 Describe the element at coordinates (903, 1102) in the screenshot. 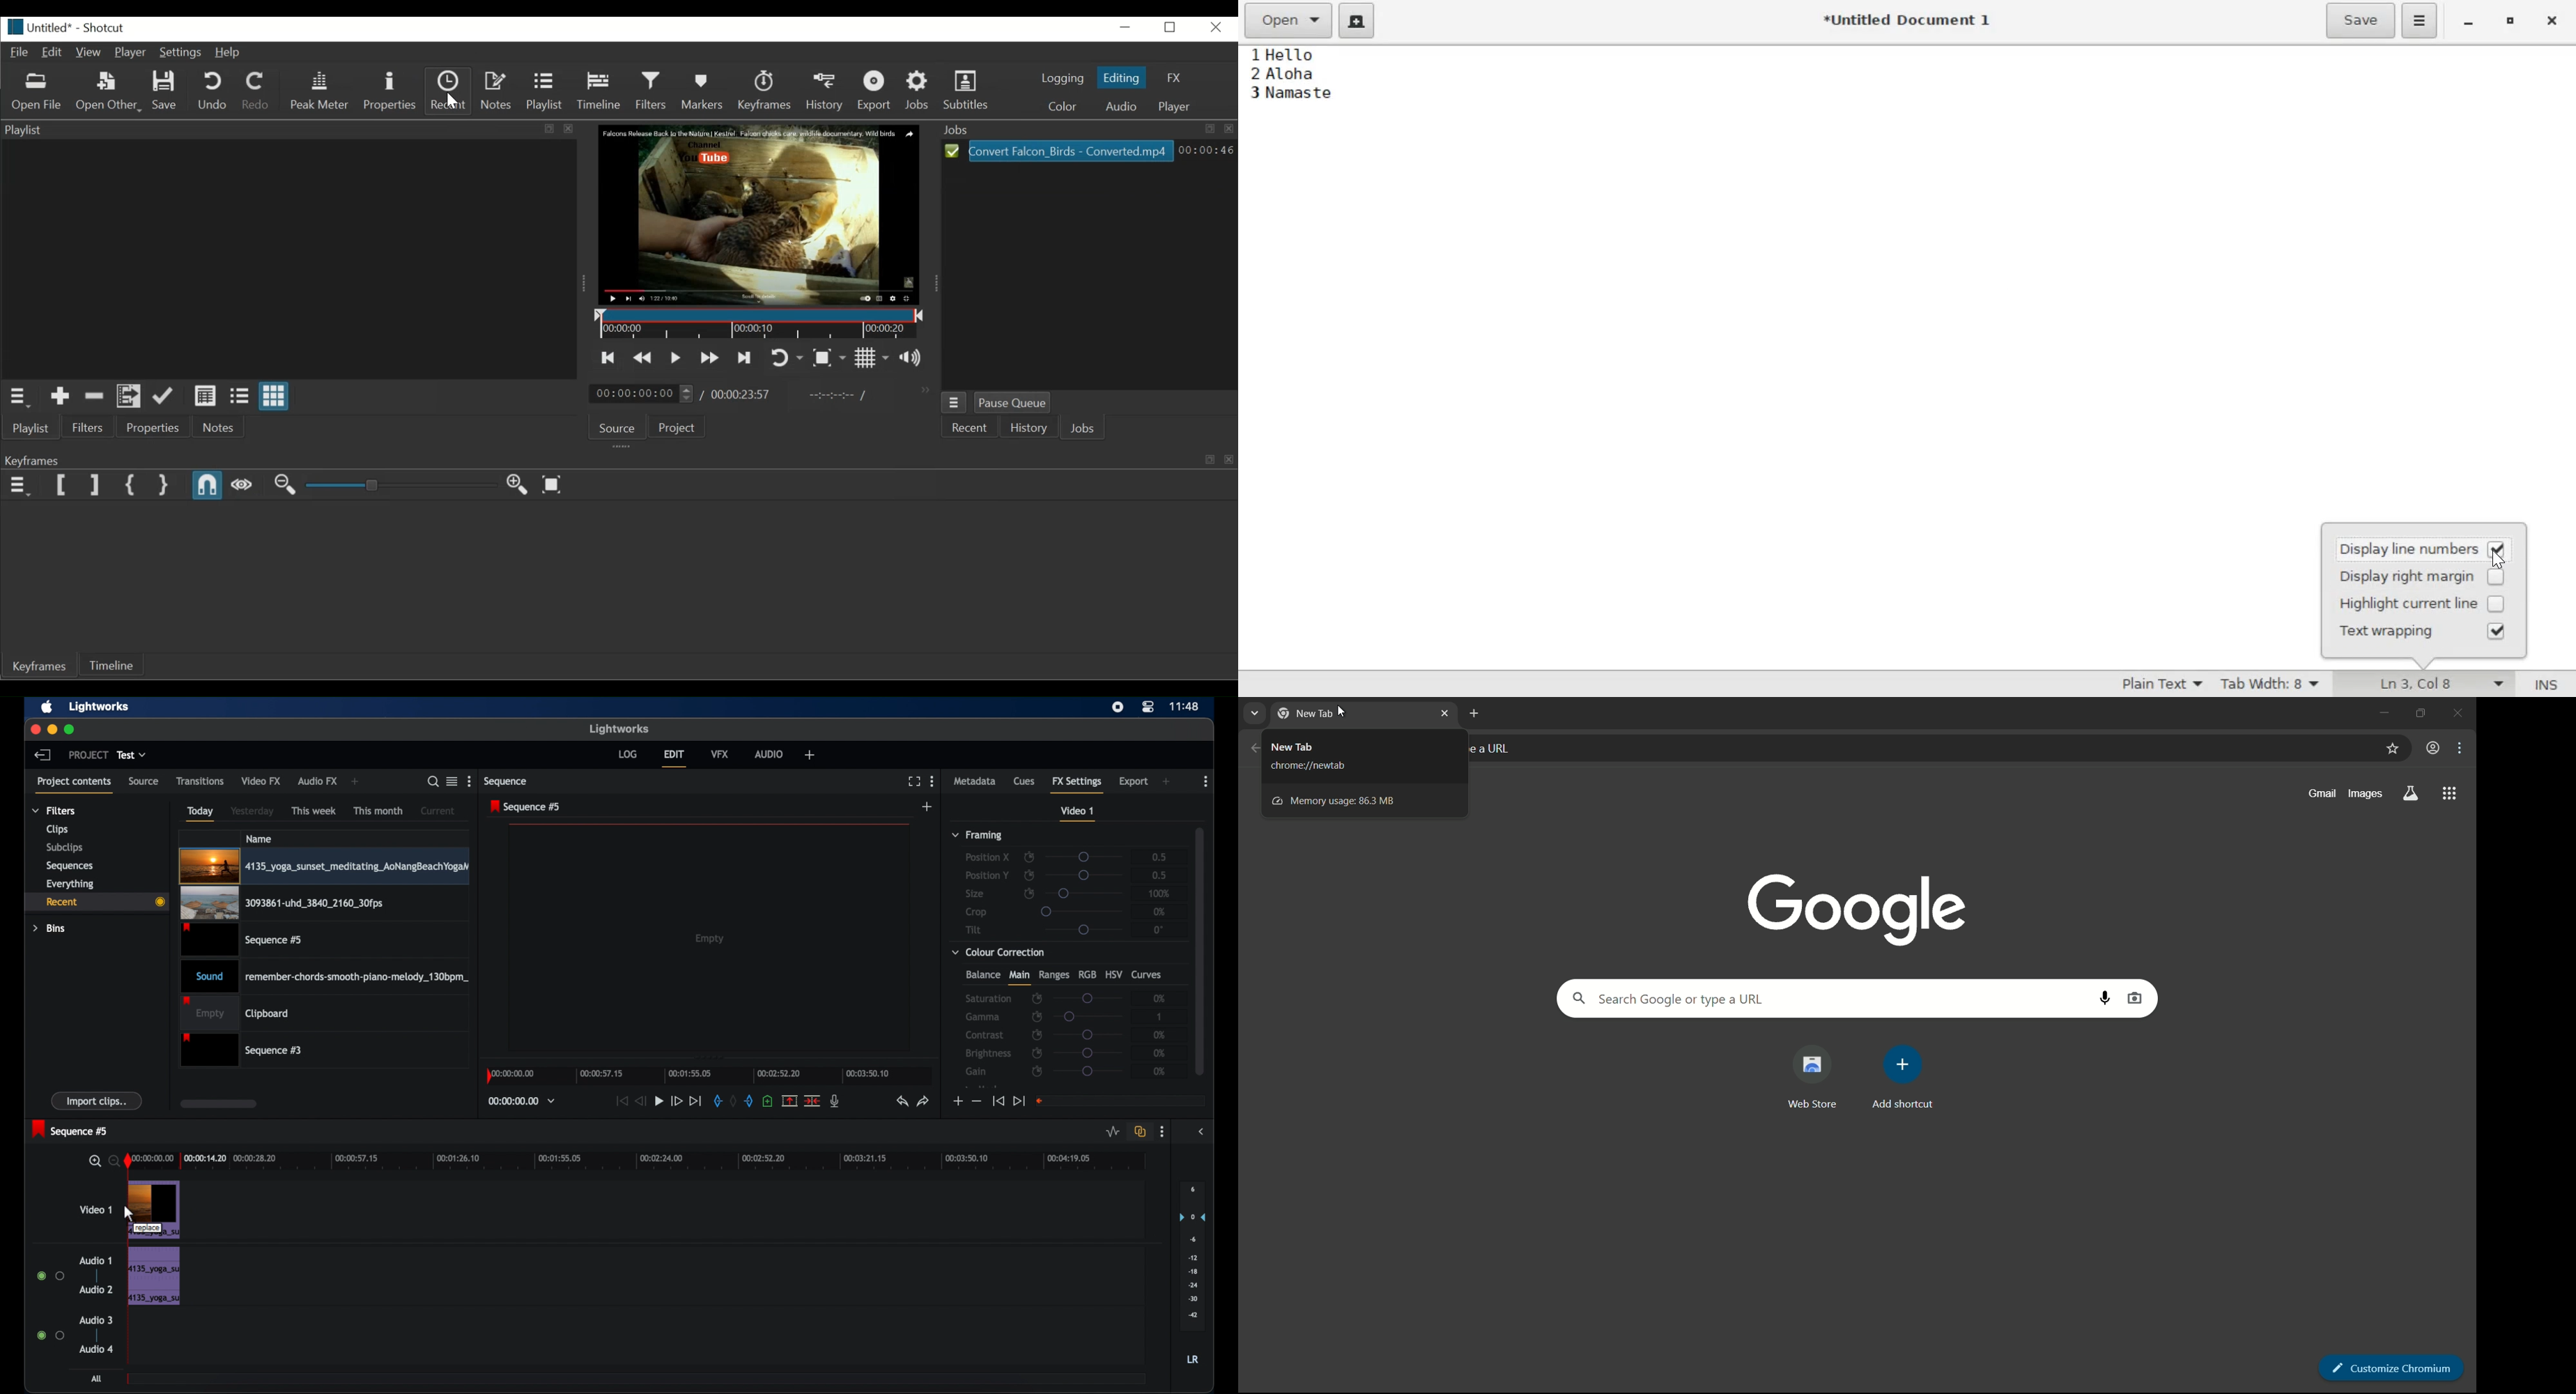

I see `undo` at that location.